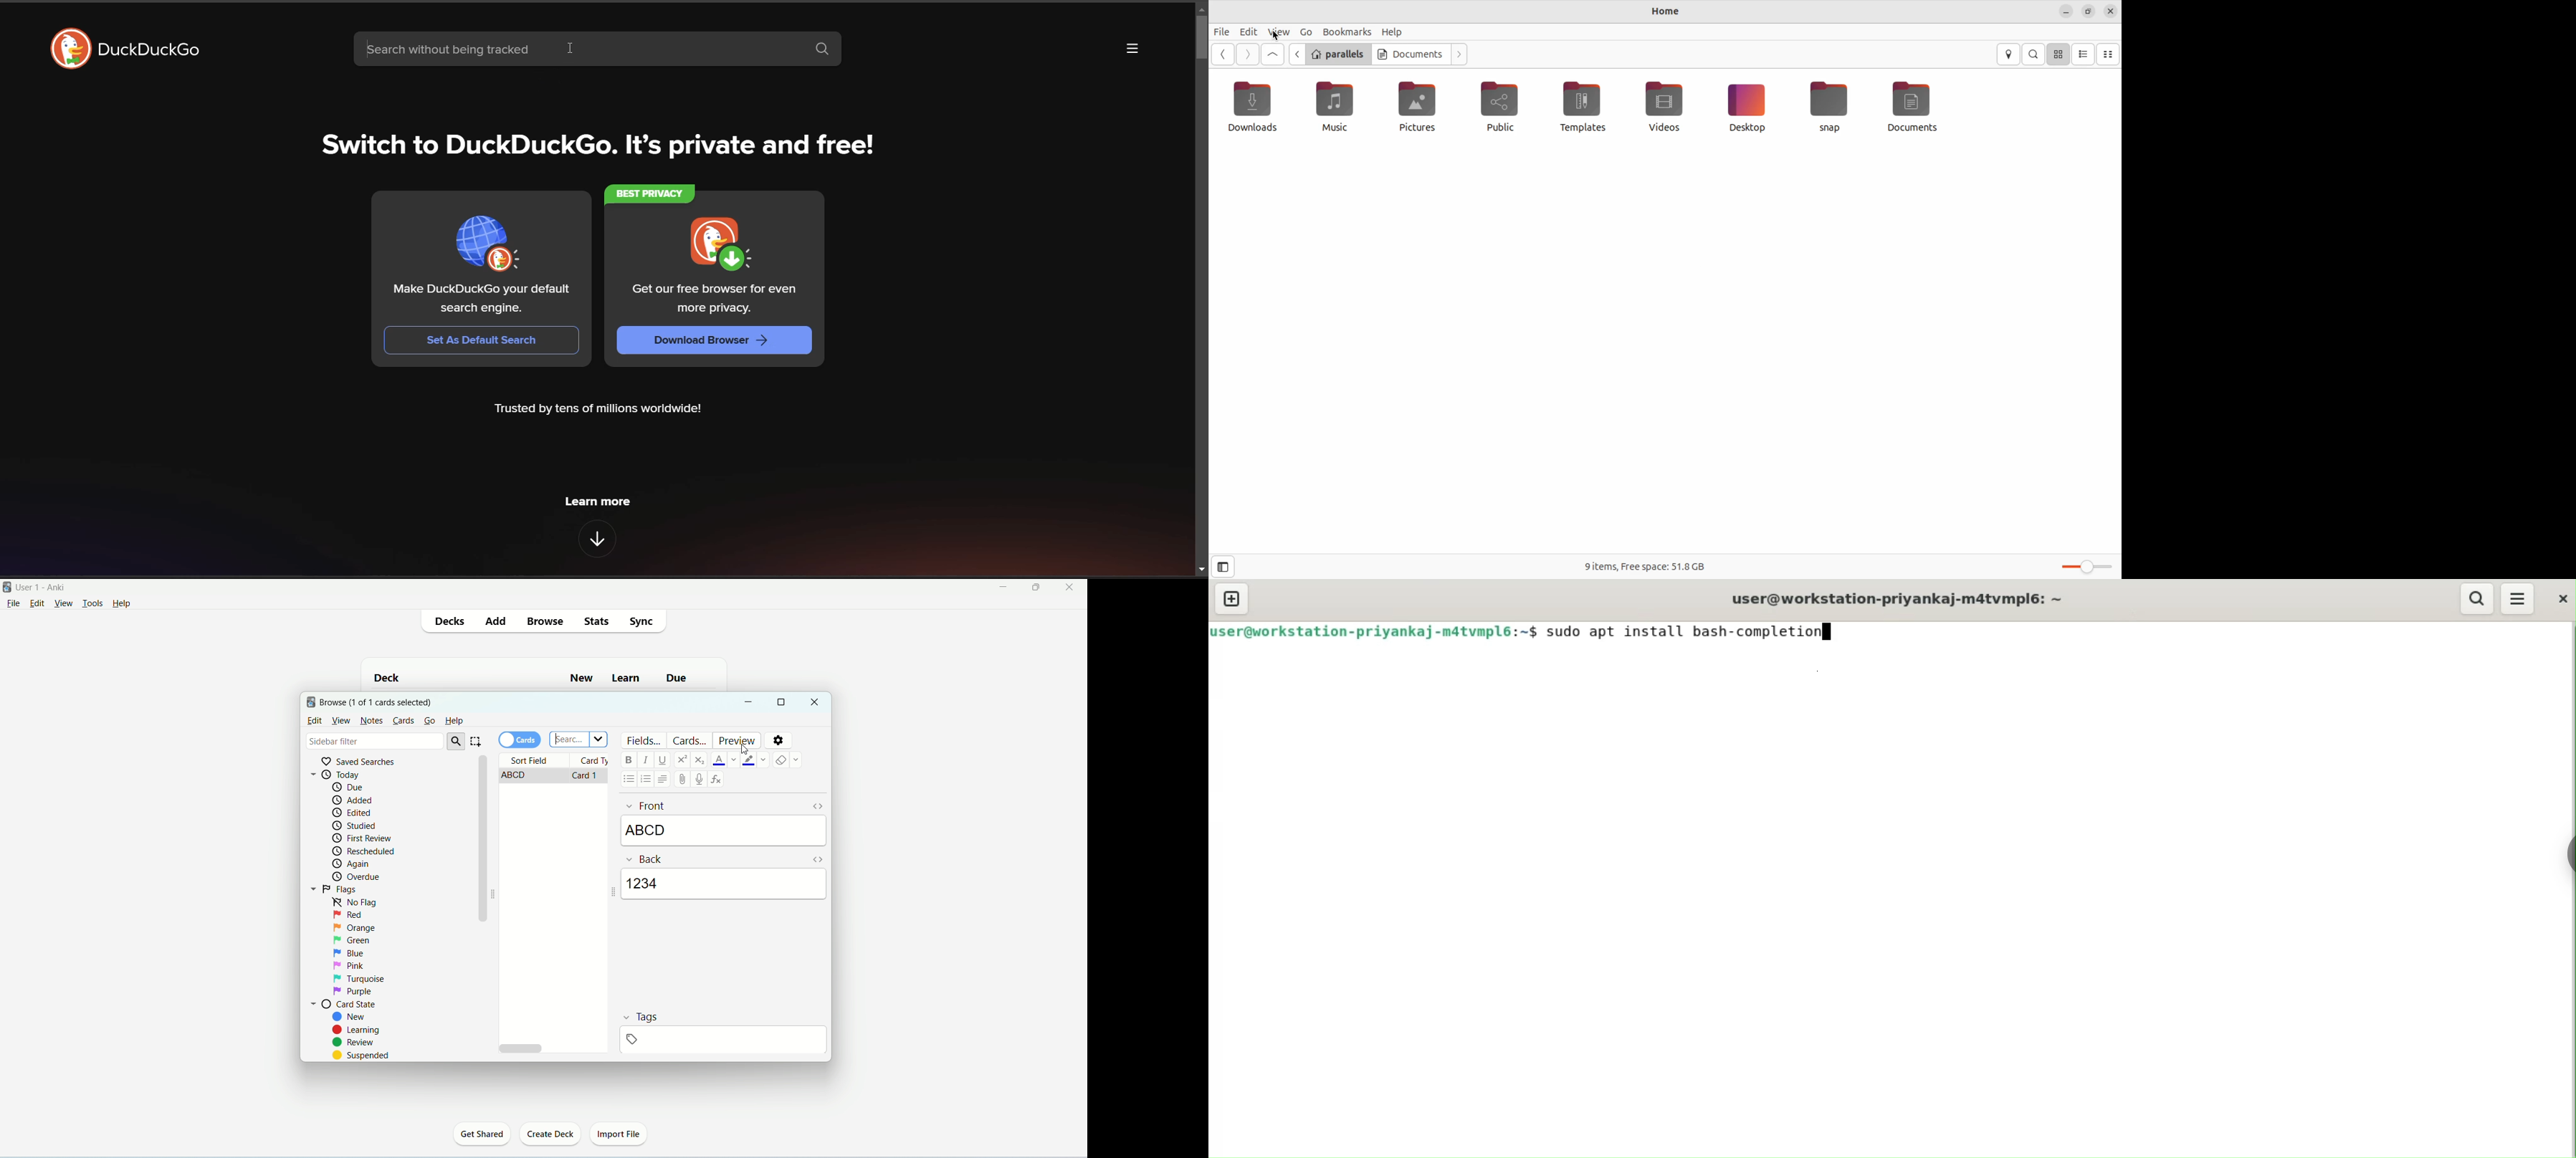 This screenshot has width=2576, height=1176. I want to click on stats, so click(596, 621).